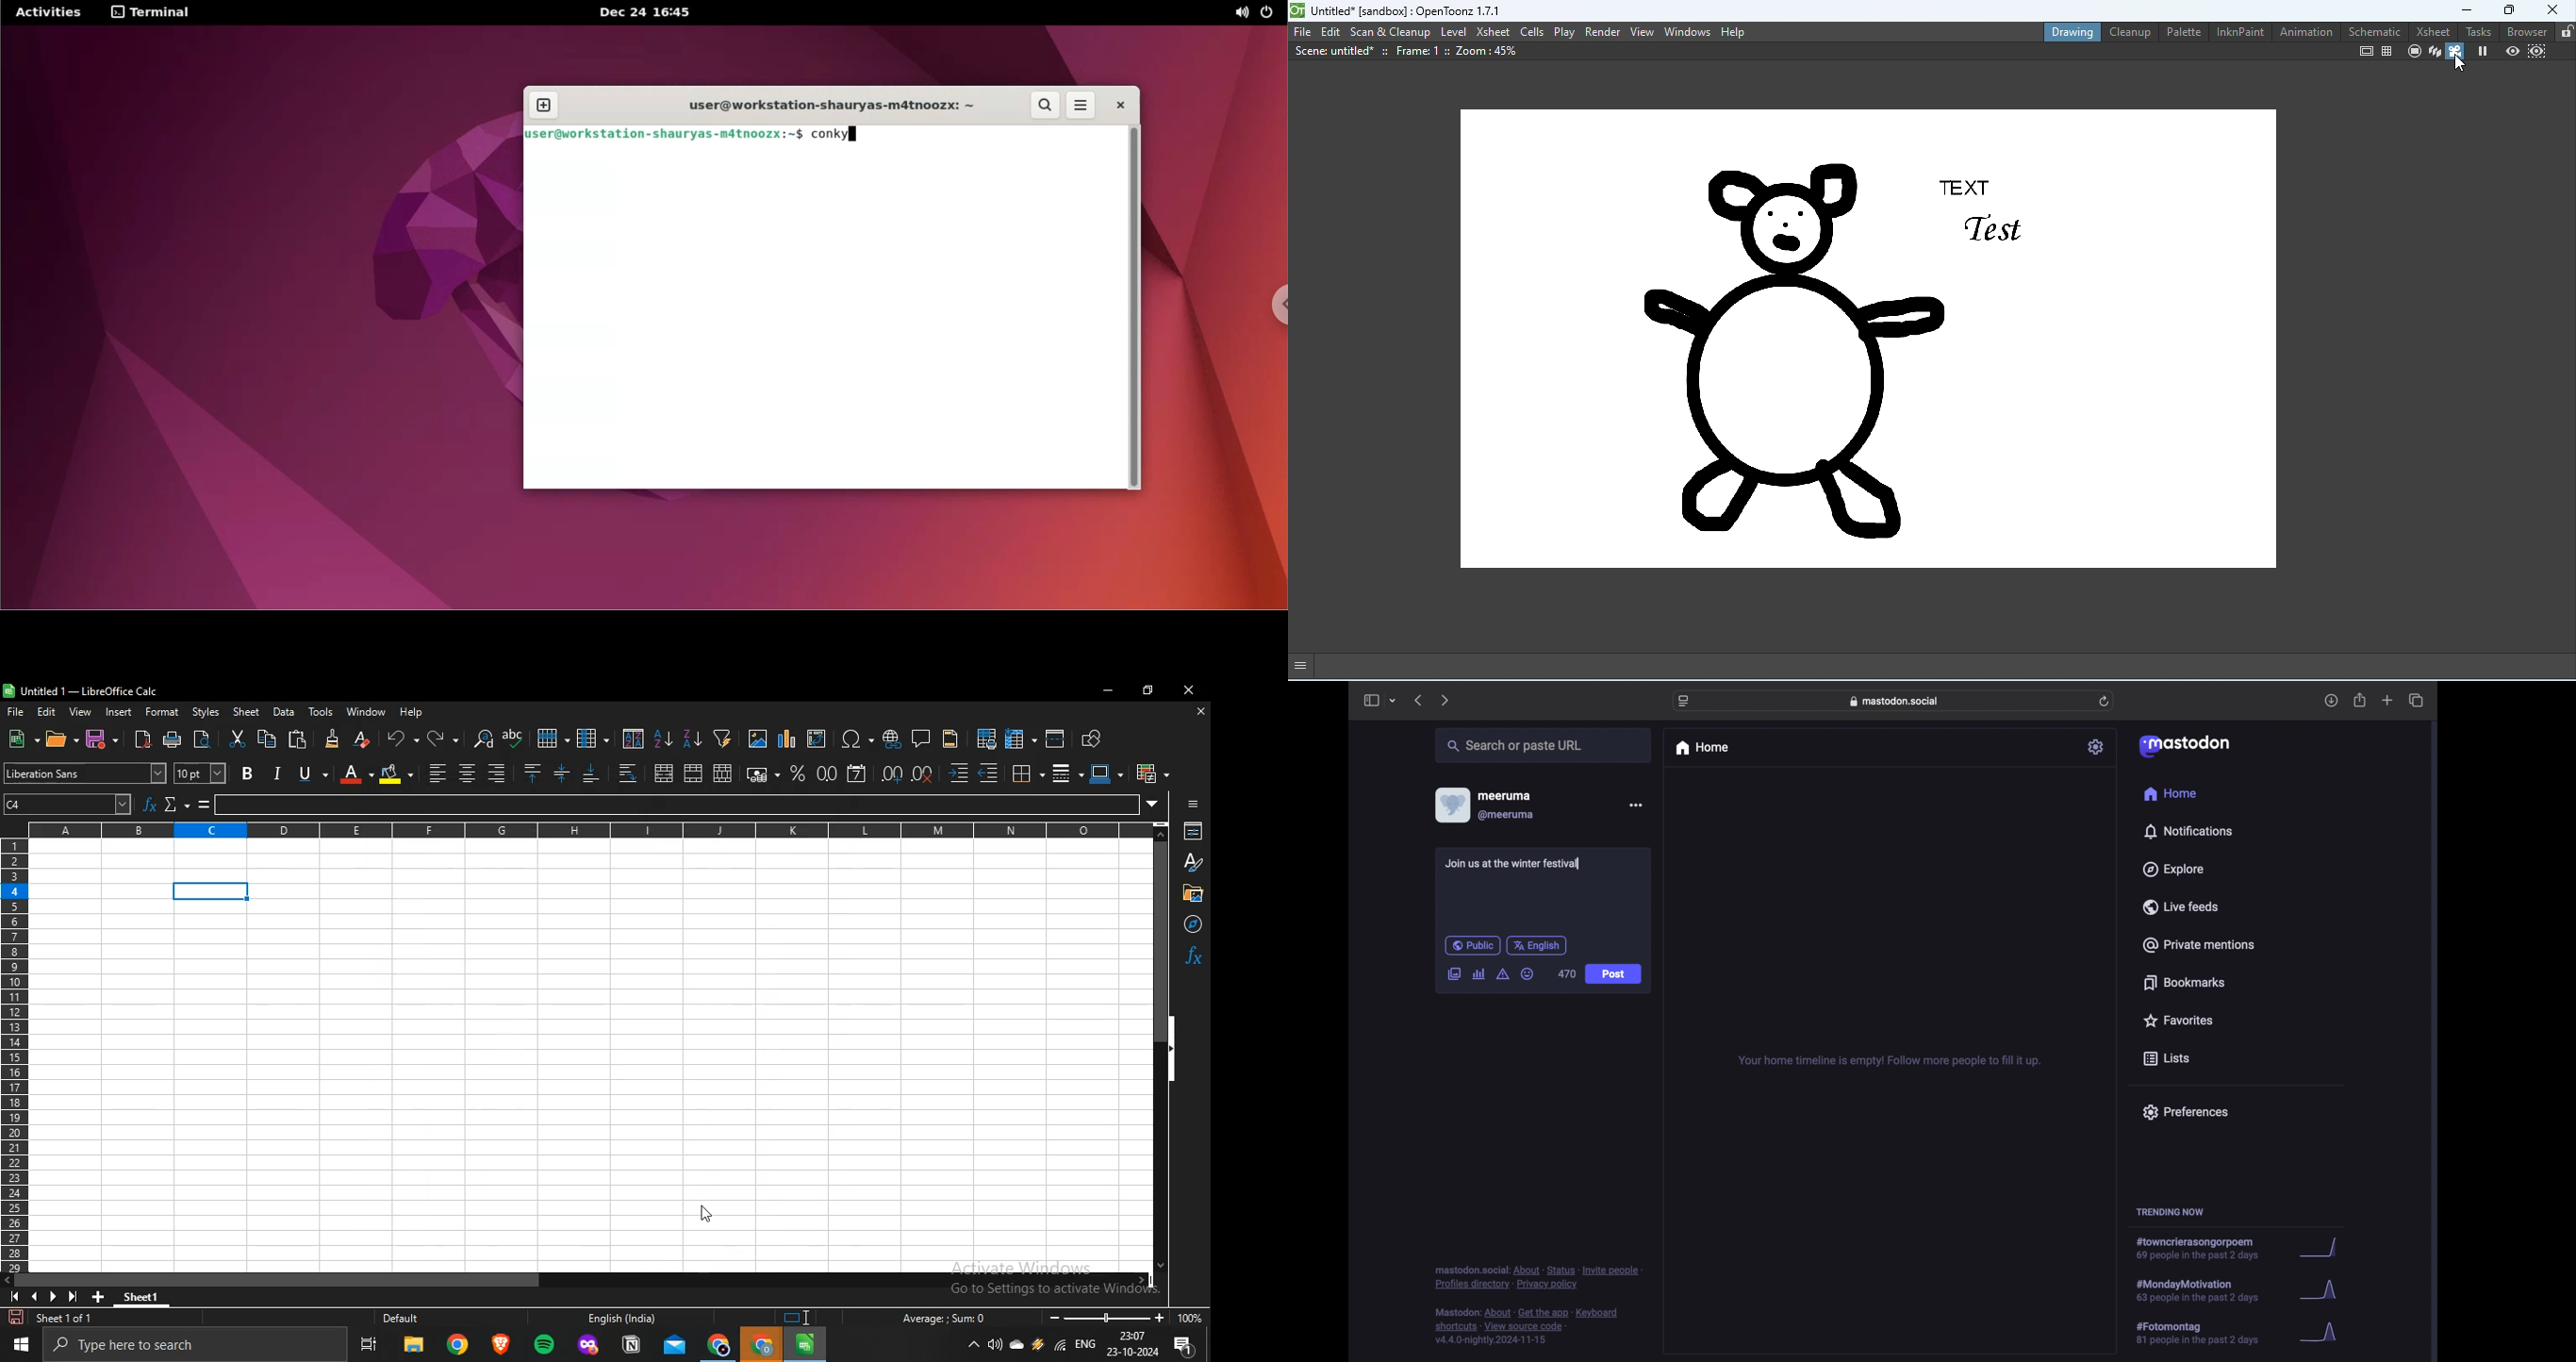  Describe the element at coordinates (80, 712) in the screenshot. I see `view` at that location.